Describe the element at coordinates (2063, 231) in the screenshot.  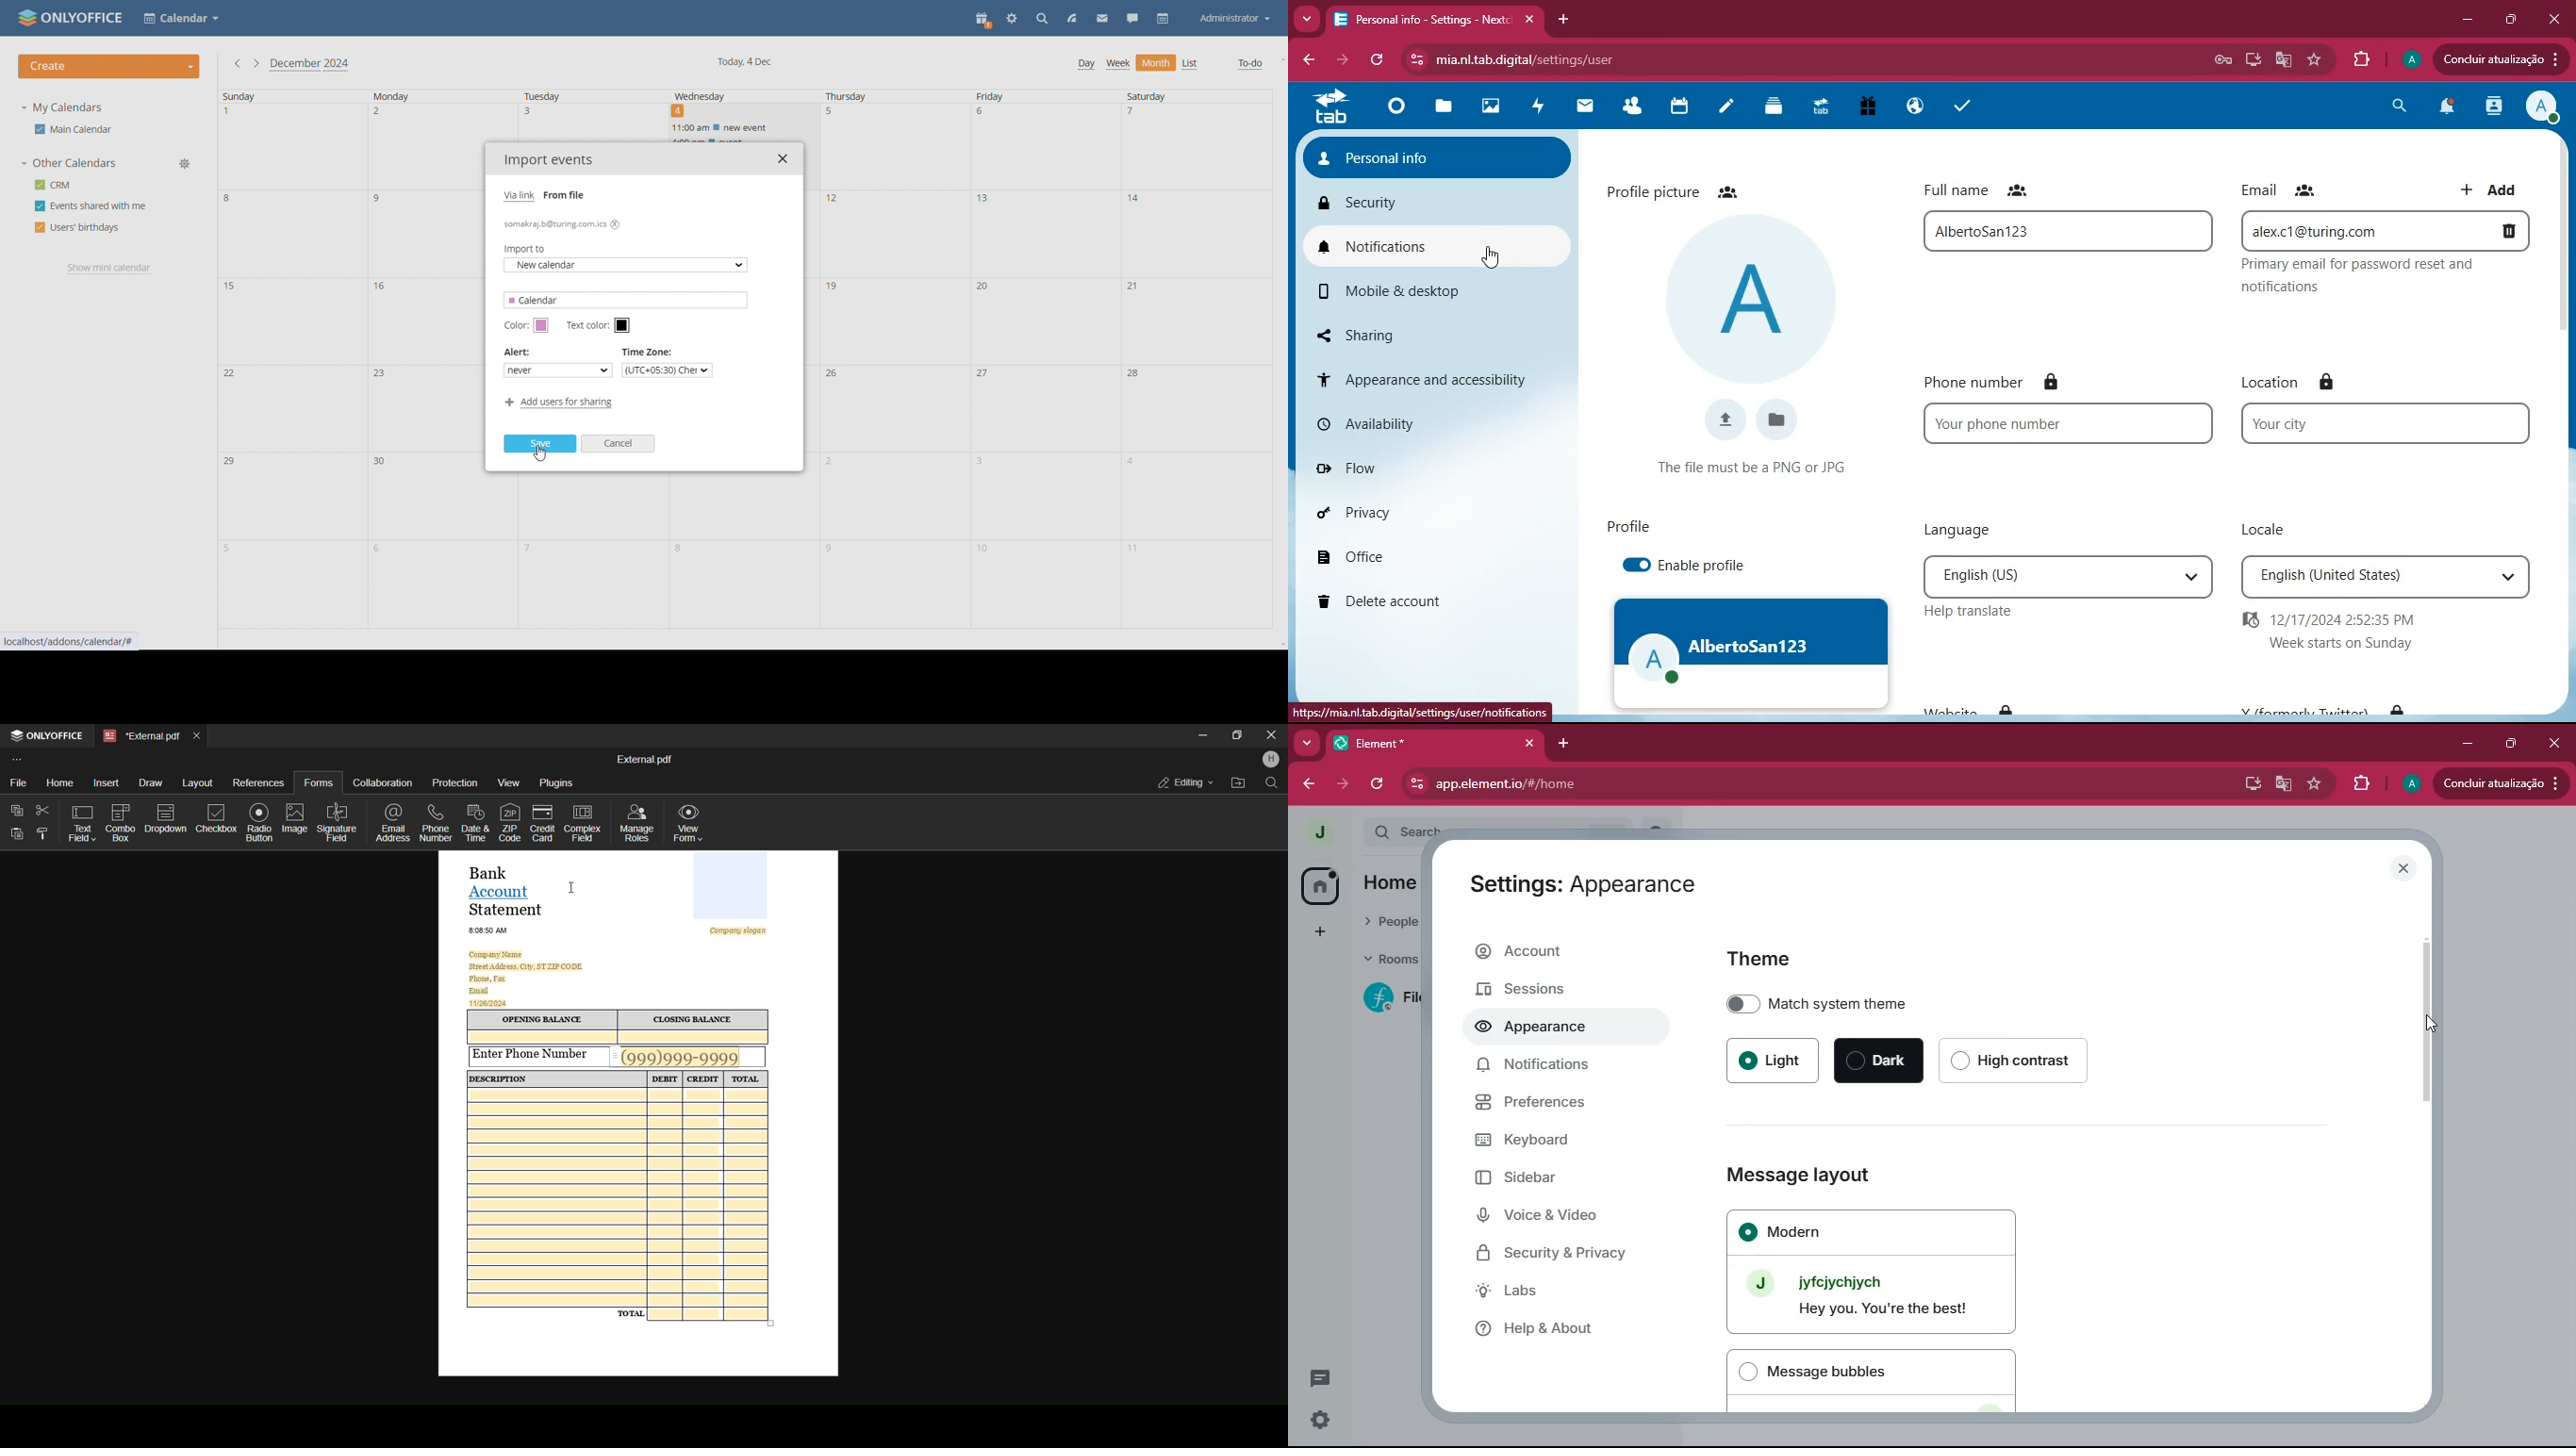
I see `full name` at that location.